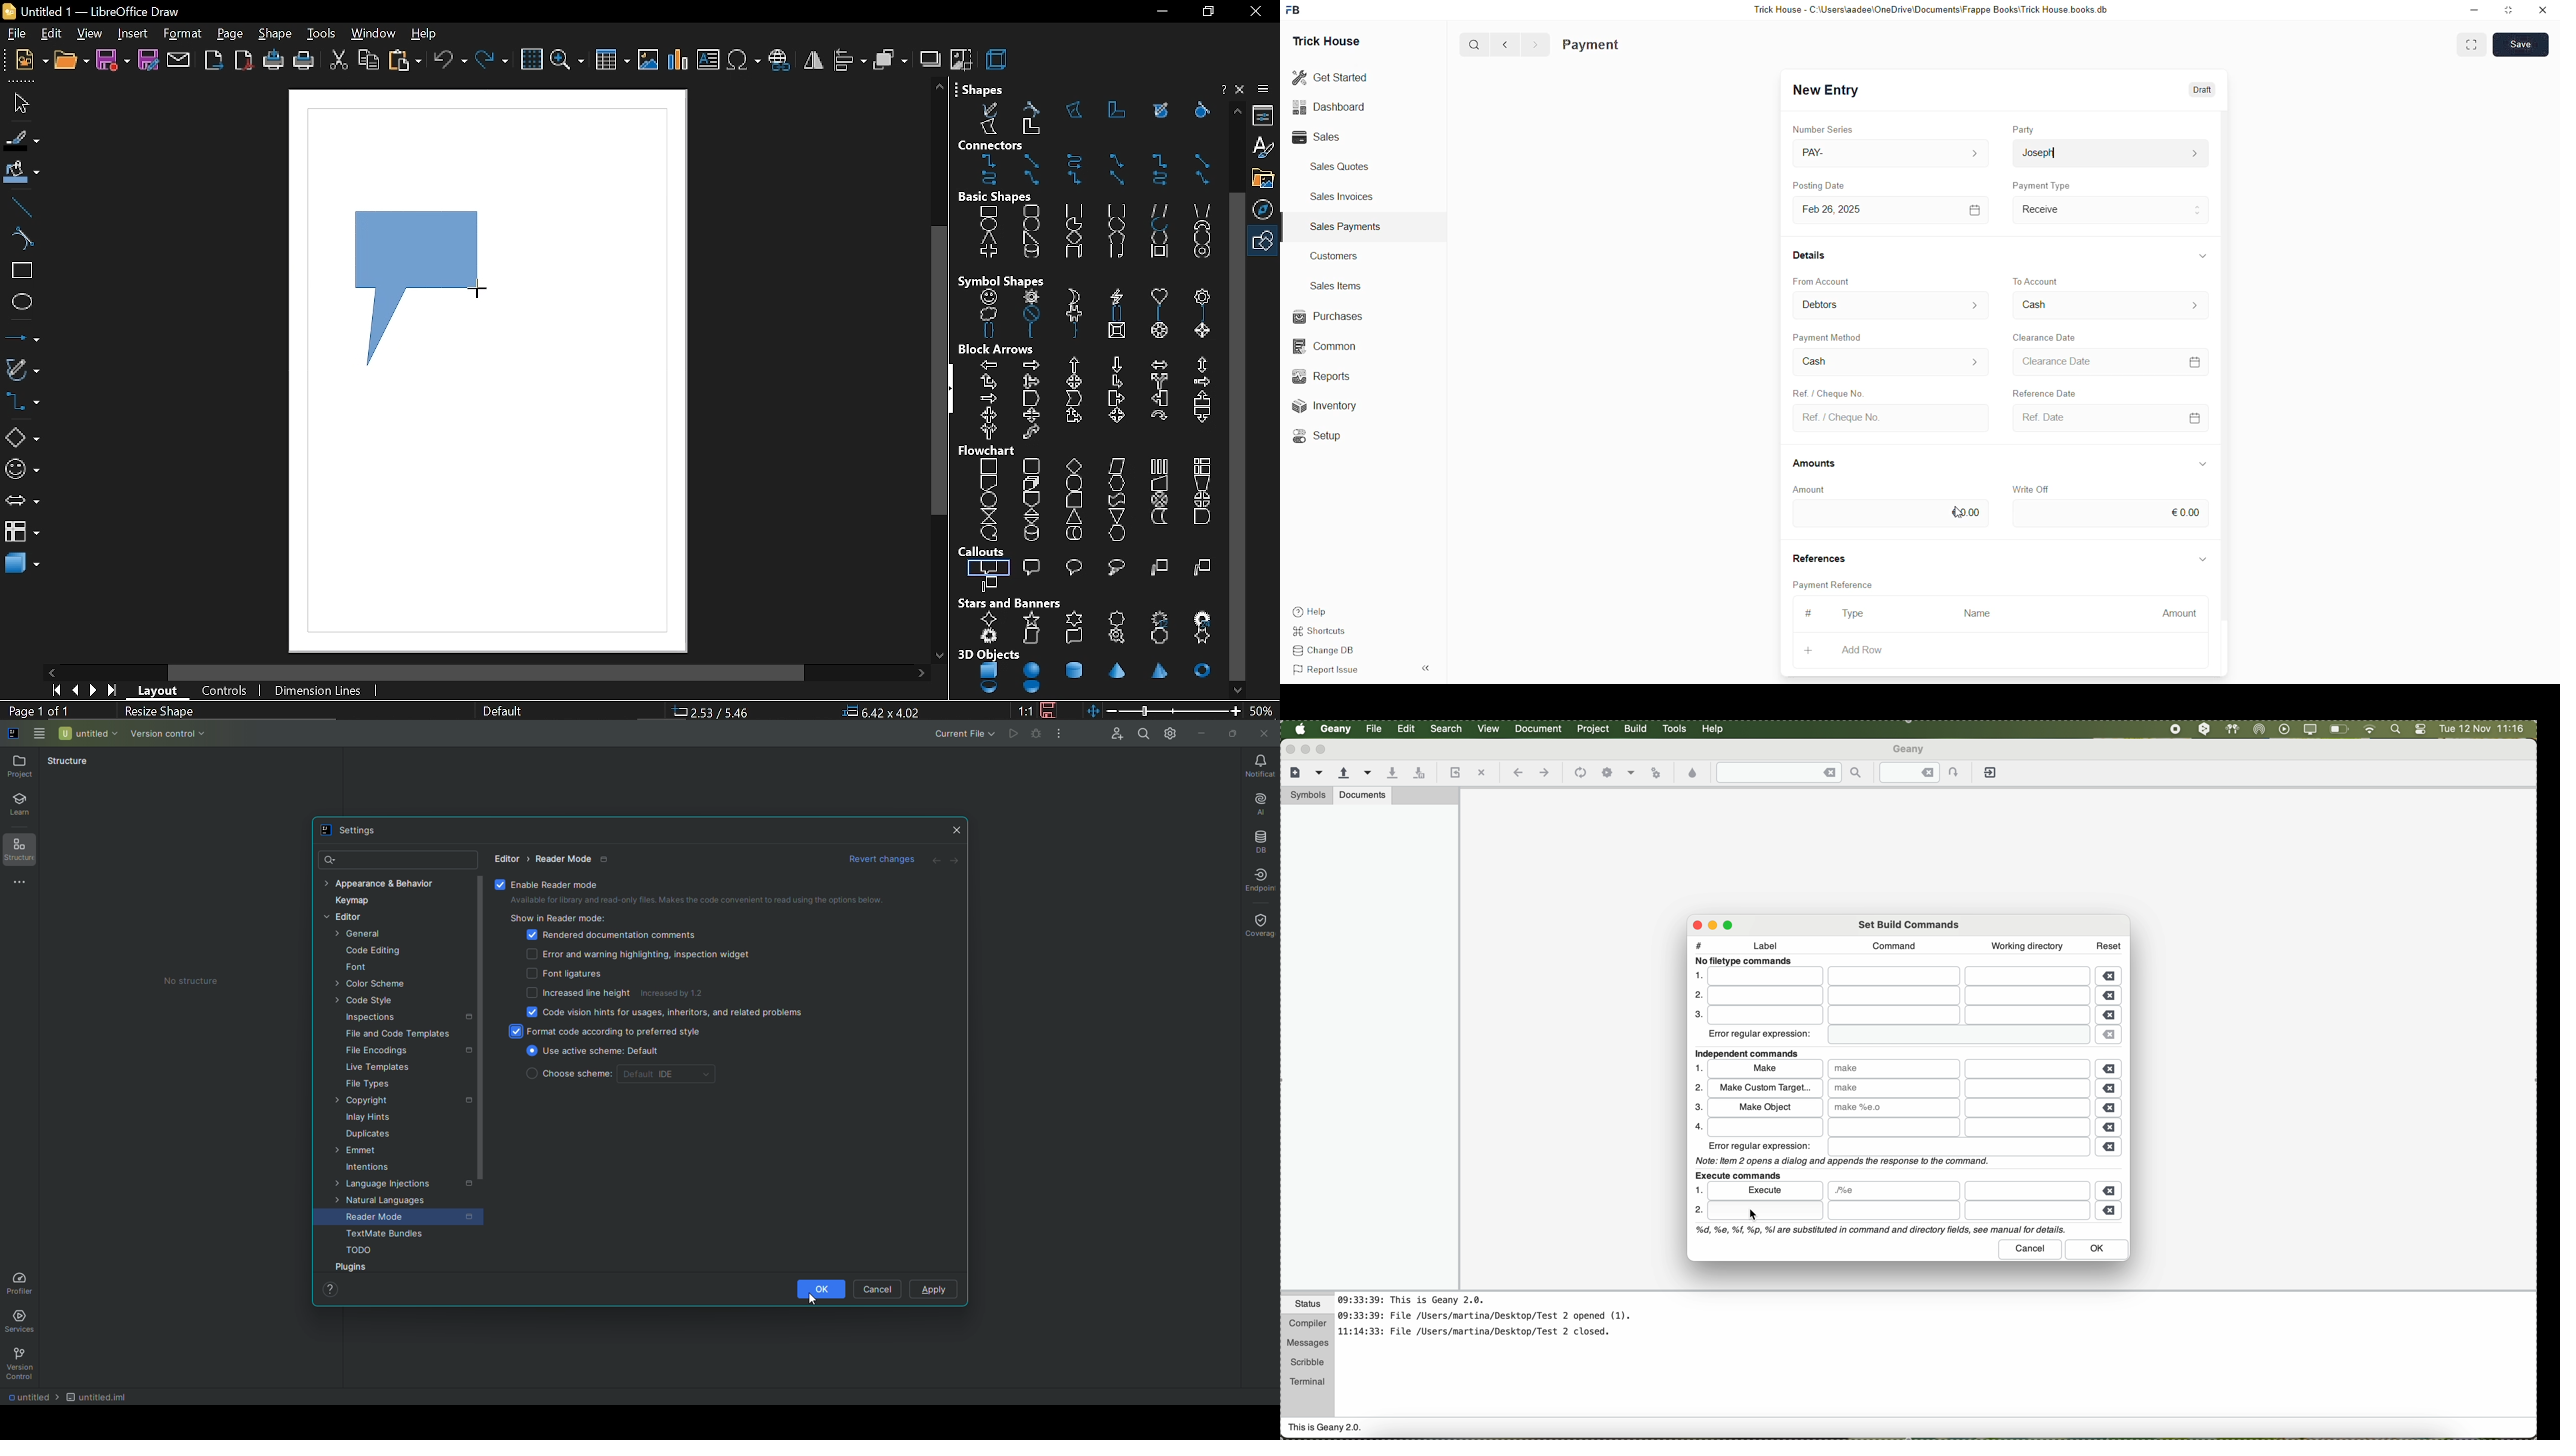  Describe the element at coordinates (1162, 672) in the screenshot. I see `pyramid` at that location.